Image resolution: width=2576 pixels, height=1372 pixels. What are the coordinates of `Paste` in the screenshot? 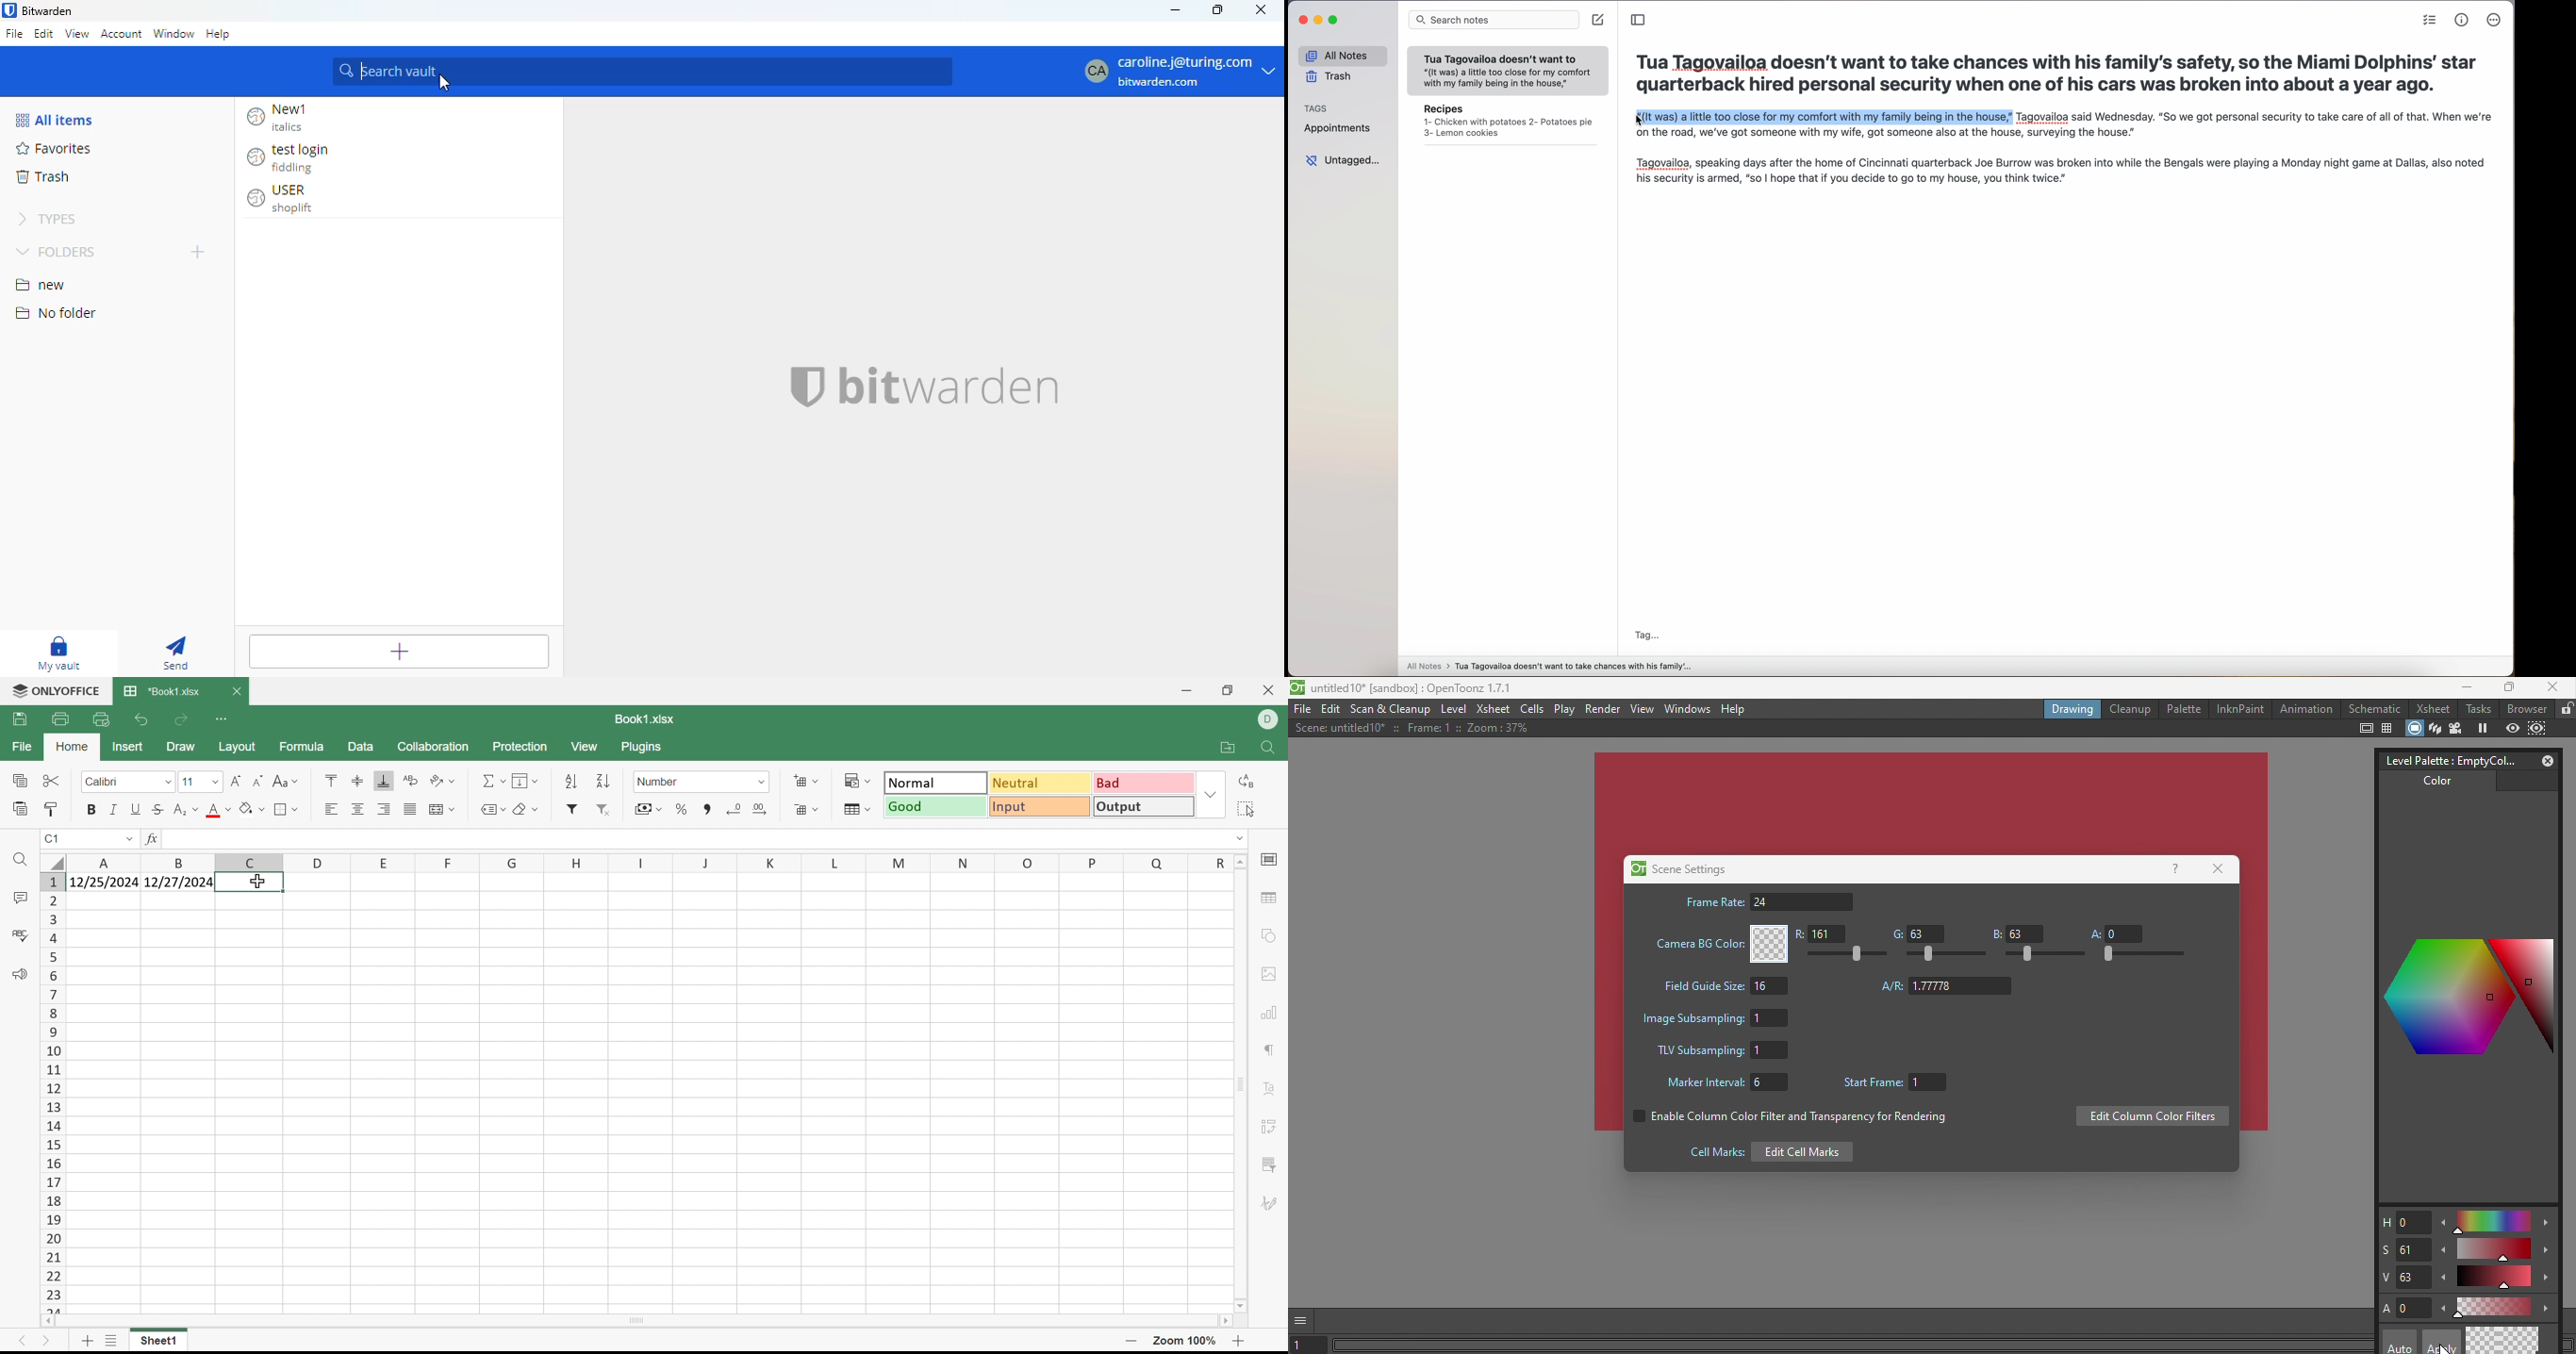 It's located at (21, 811).